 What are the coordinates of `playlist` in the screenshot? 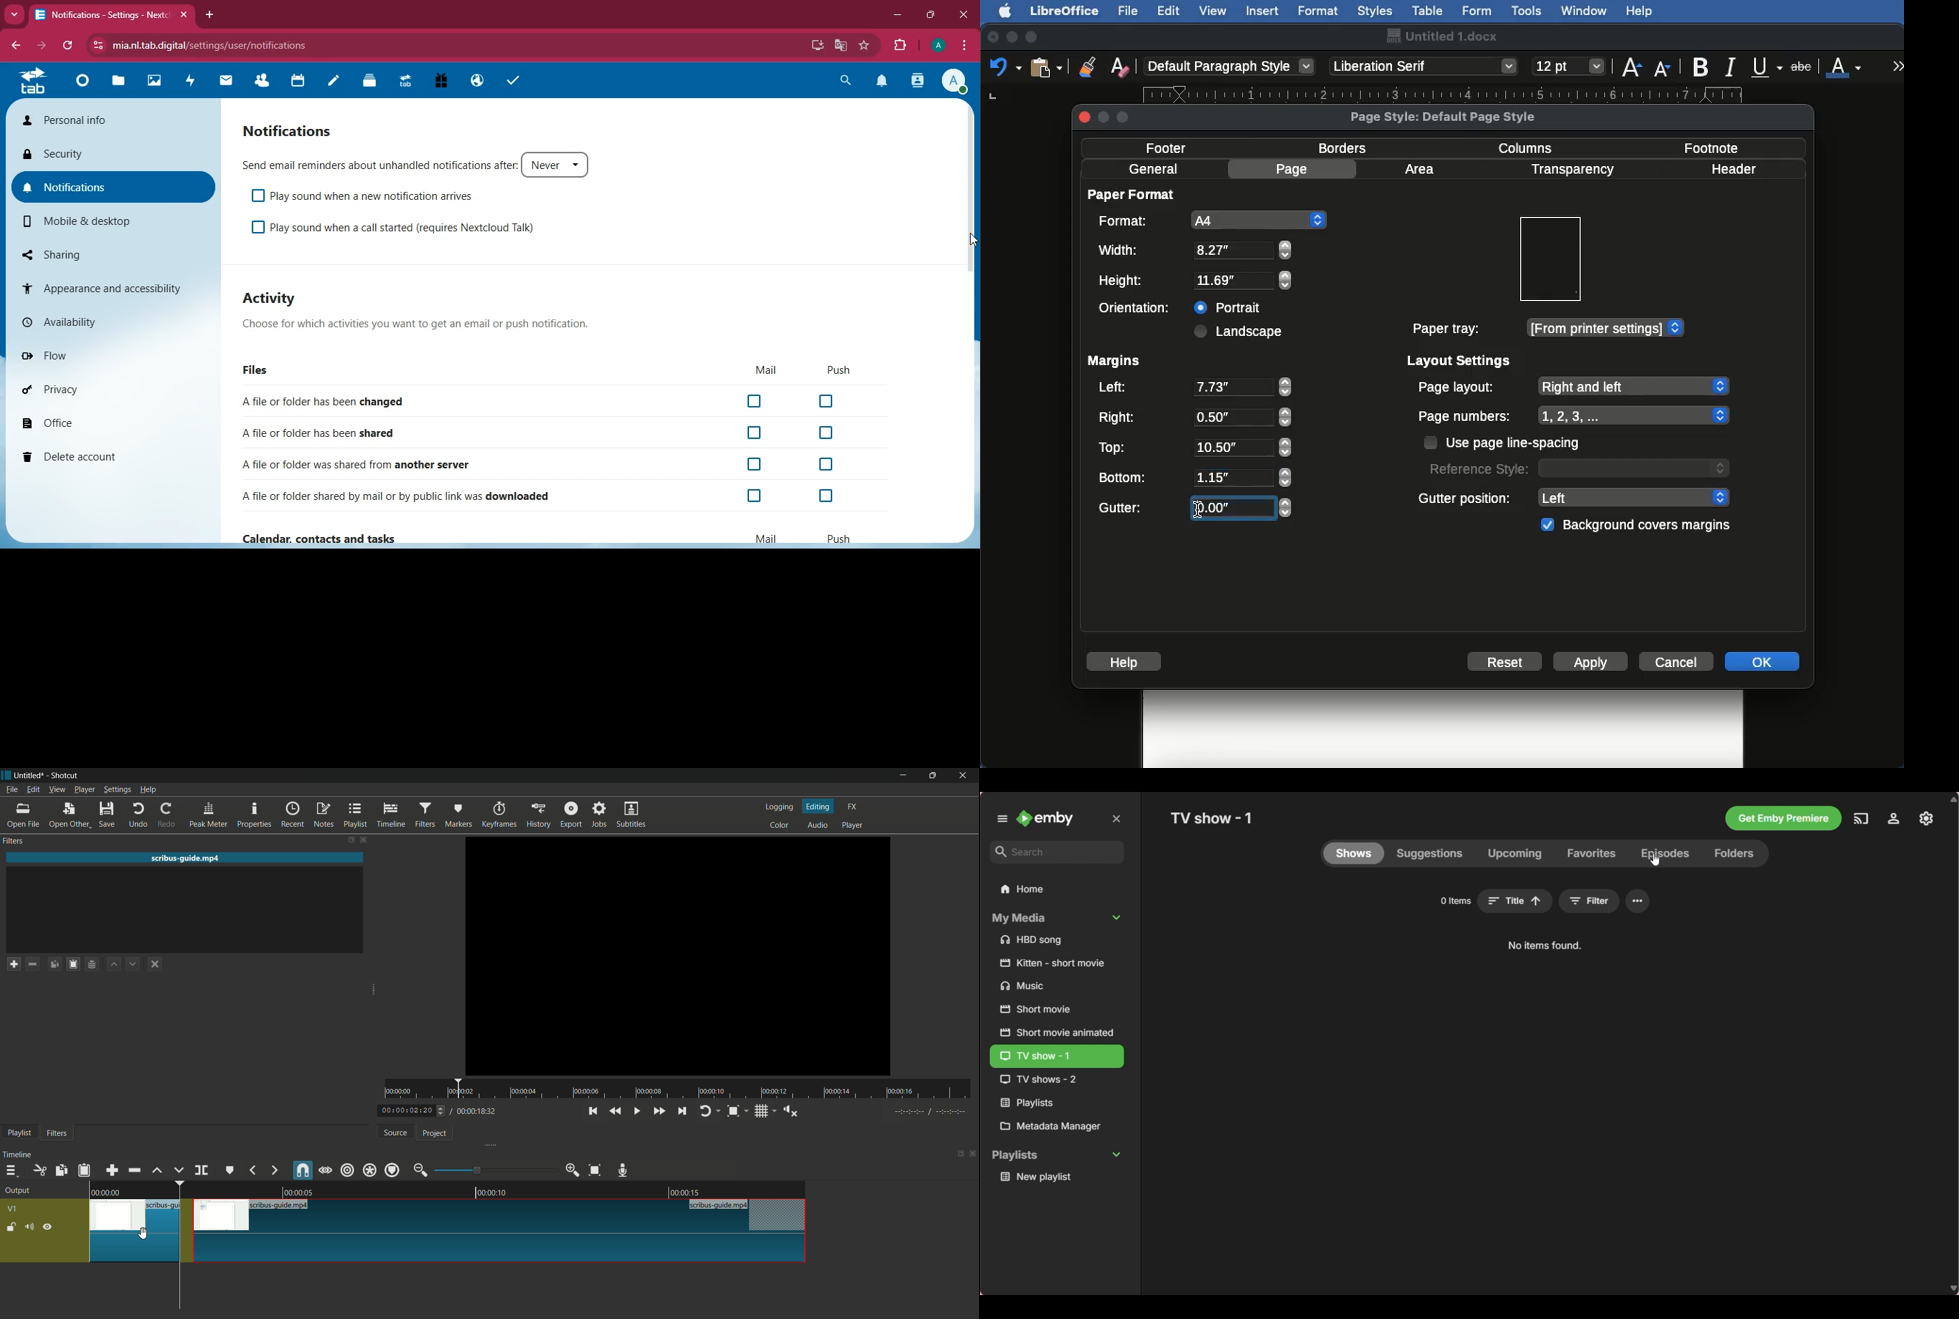 It's located at (357, 814).